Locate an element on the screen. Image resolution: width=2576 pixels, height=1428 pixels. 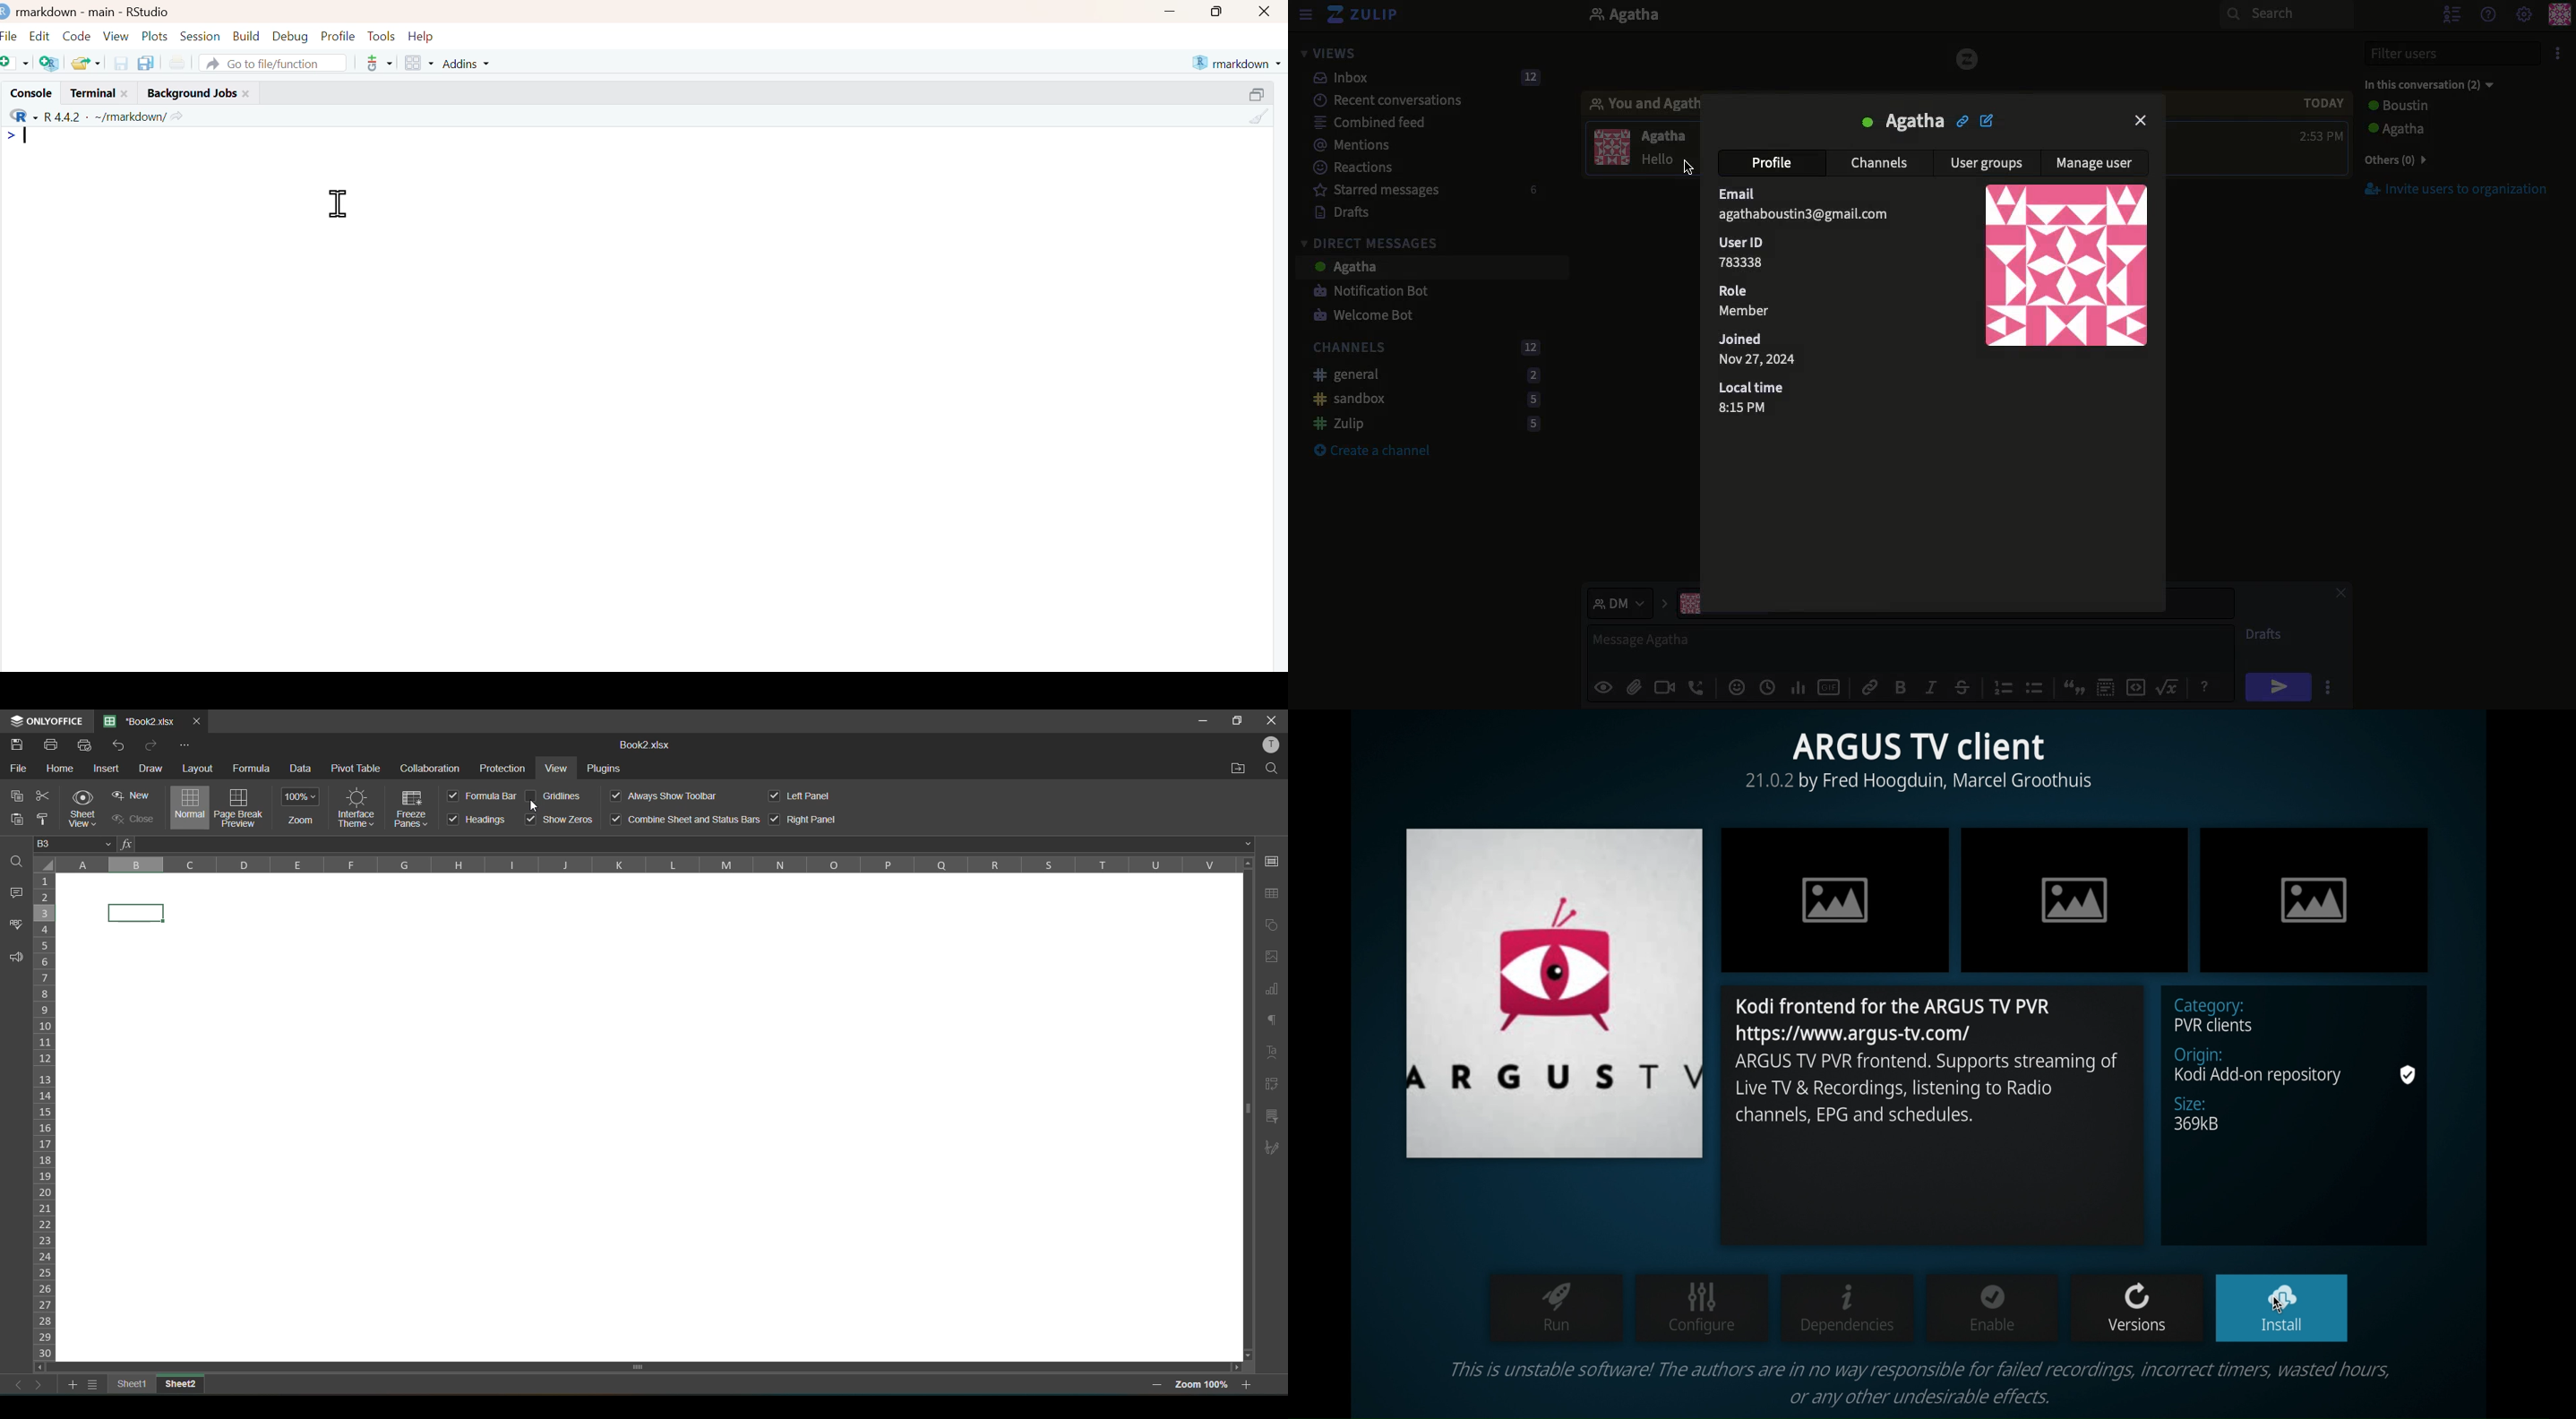
View is located at coordinates (117, 34).